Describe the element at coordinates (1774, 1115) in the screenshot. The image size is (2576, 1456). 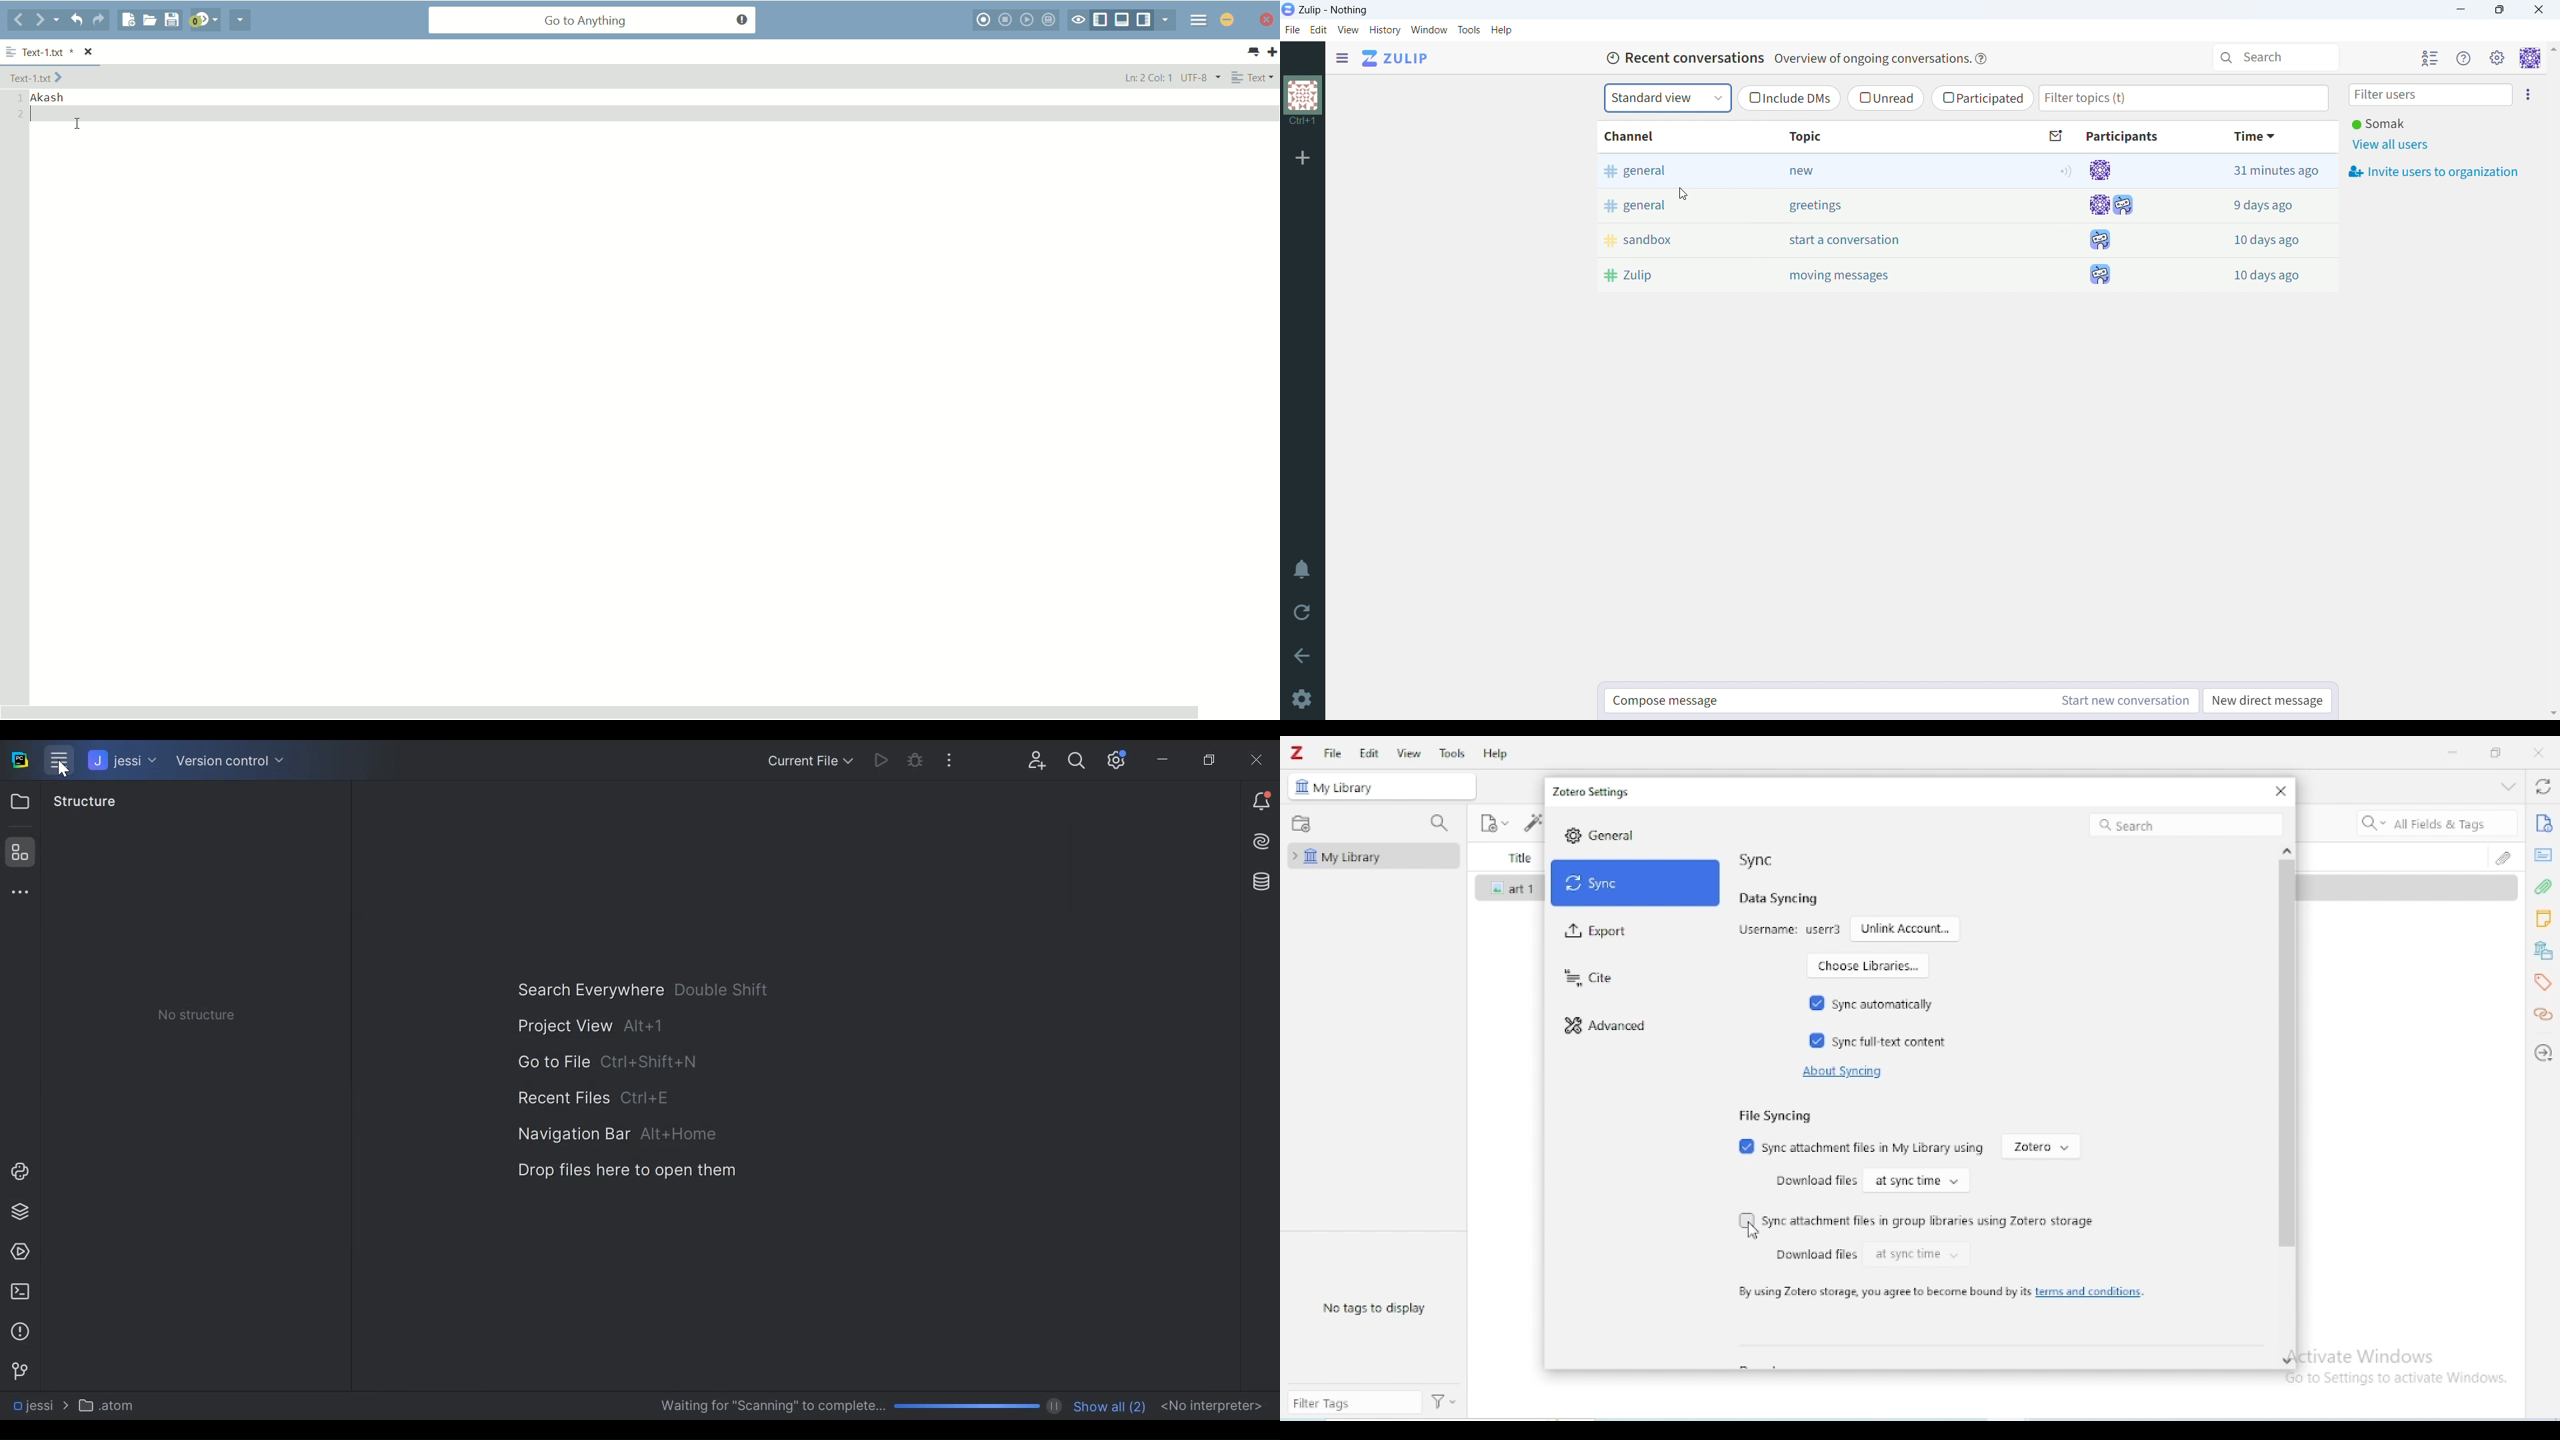
I see `file syncing` at that location.